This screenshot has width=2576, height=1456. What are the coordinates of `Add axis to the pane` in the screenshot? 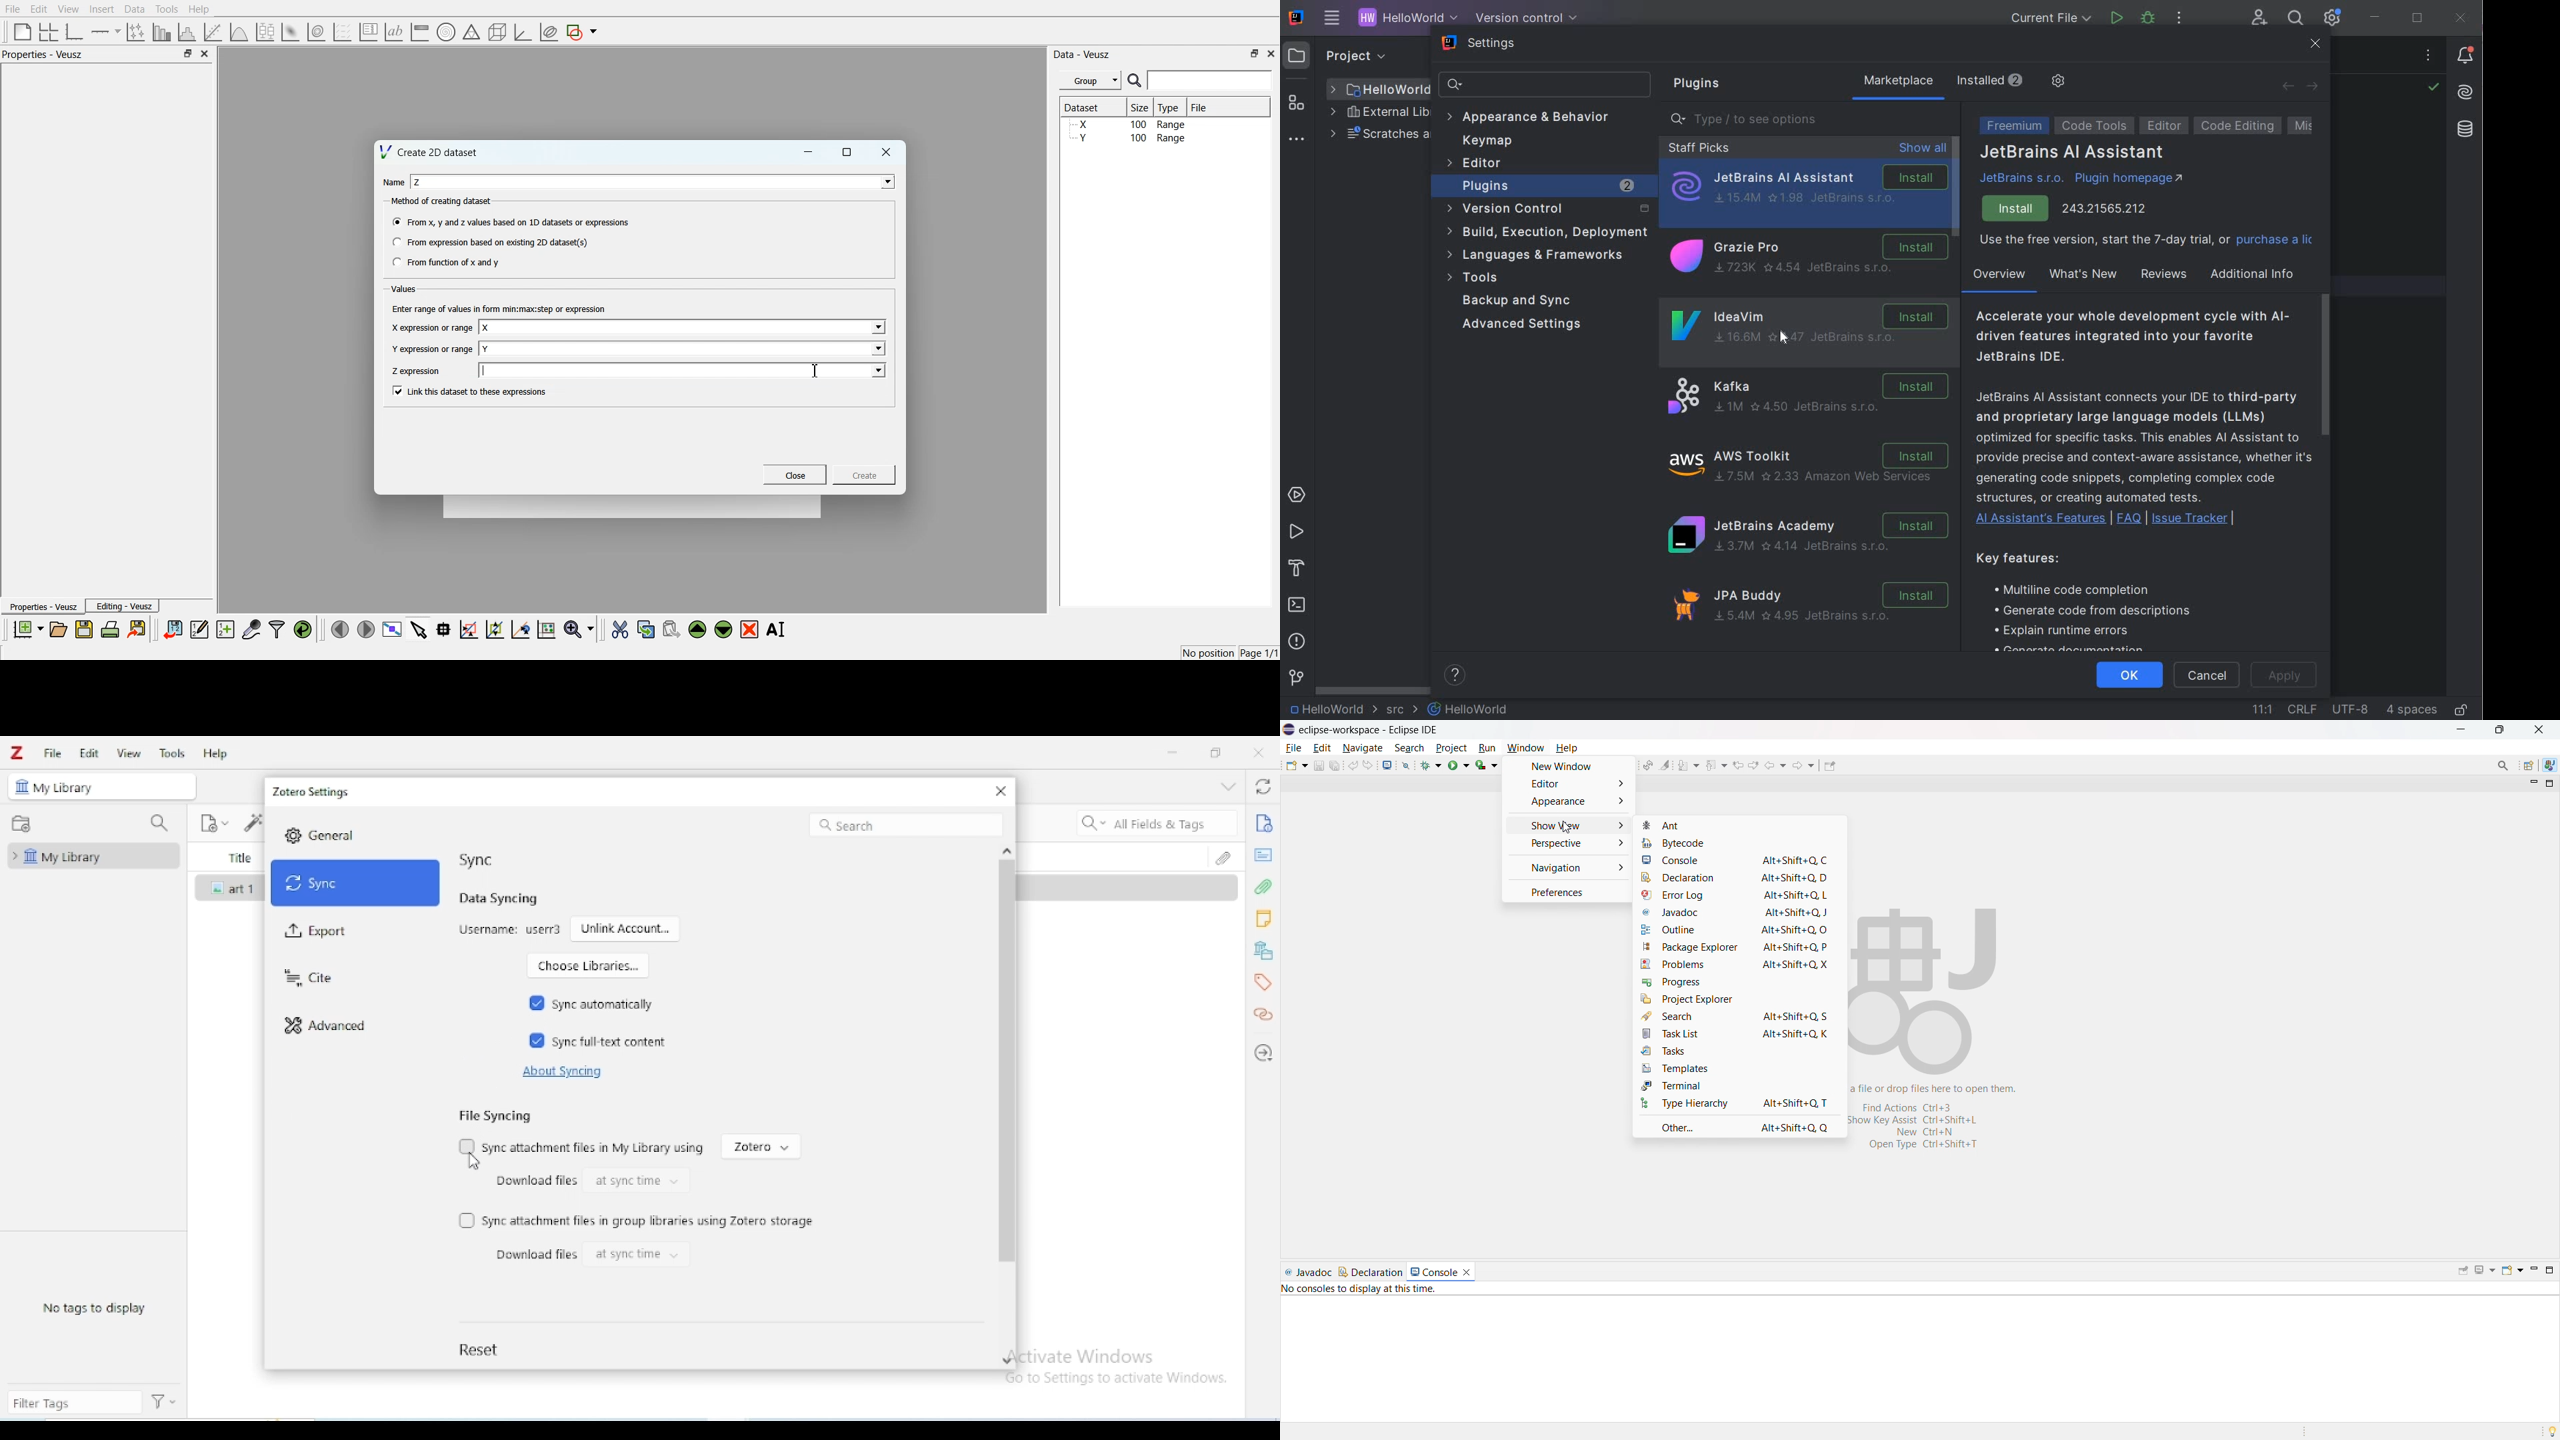 It's located at (105, 33).